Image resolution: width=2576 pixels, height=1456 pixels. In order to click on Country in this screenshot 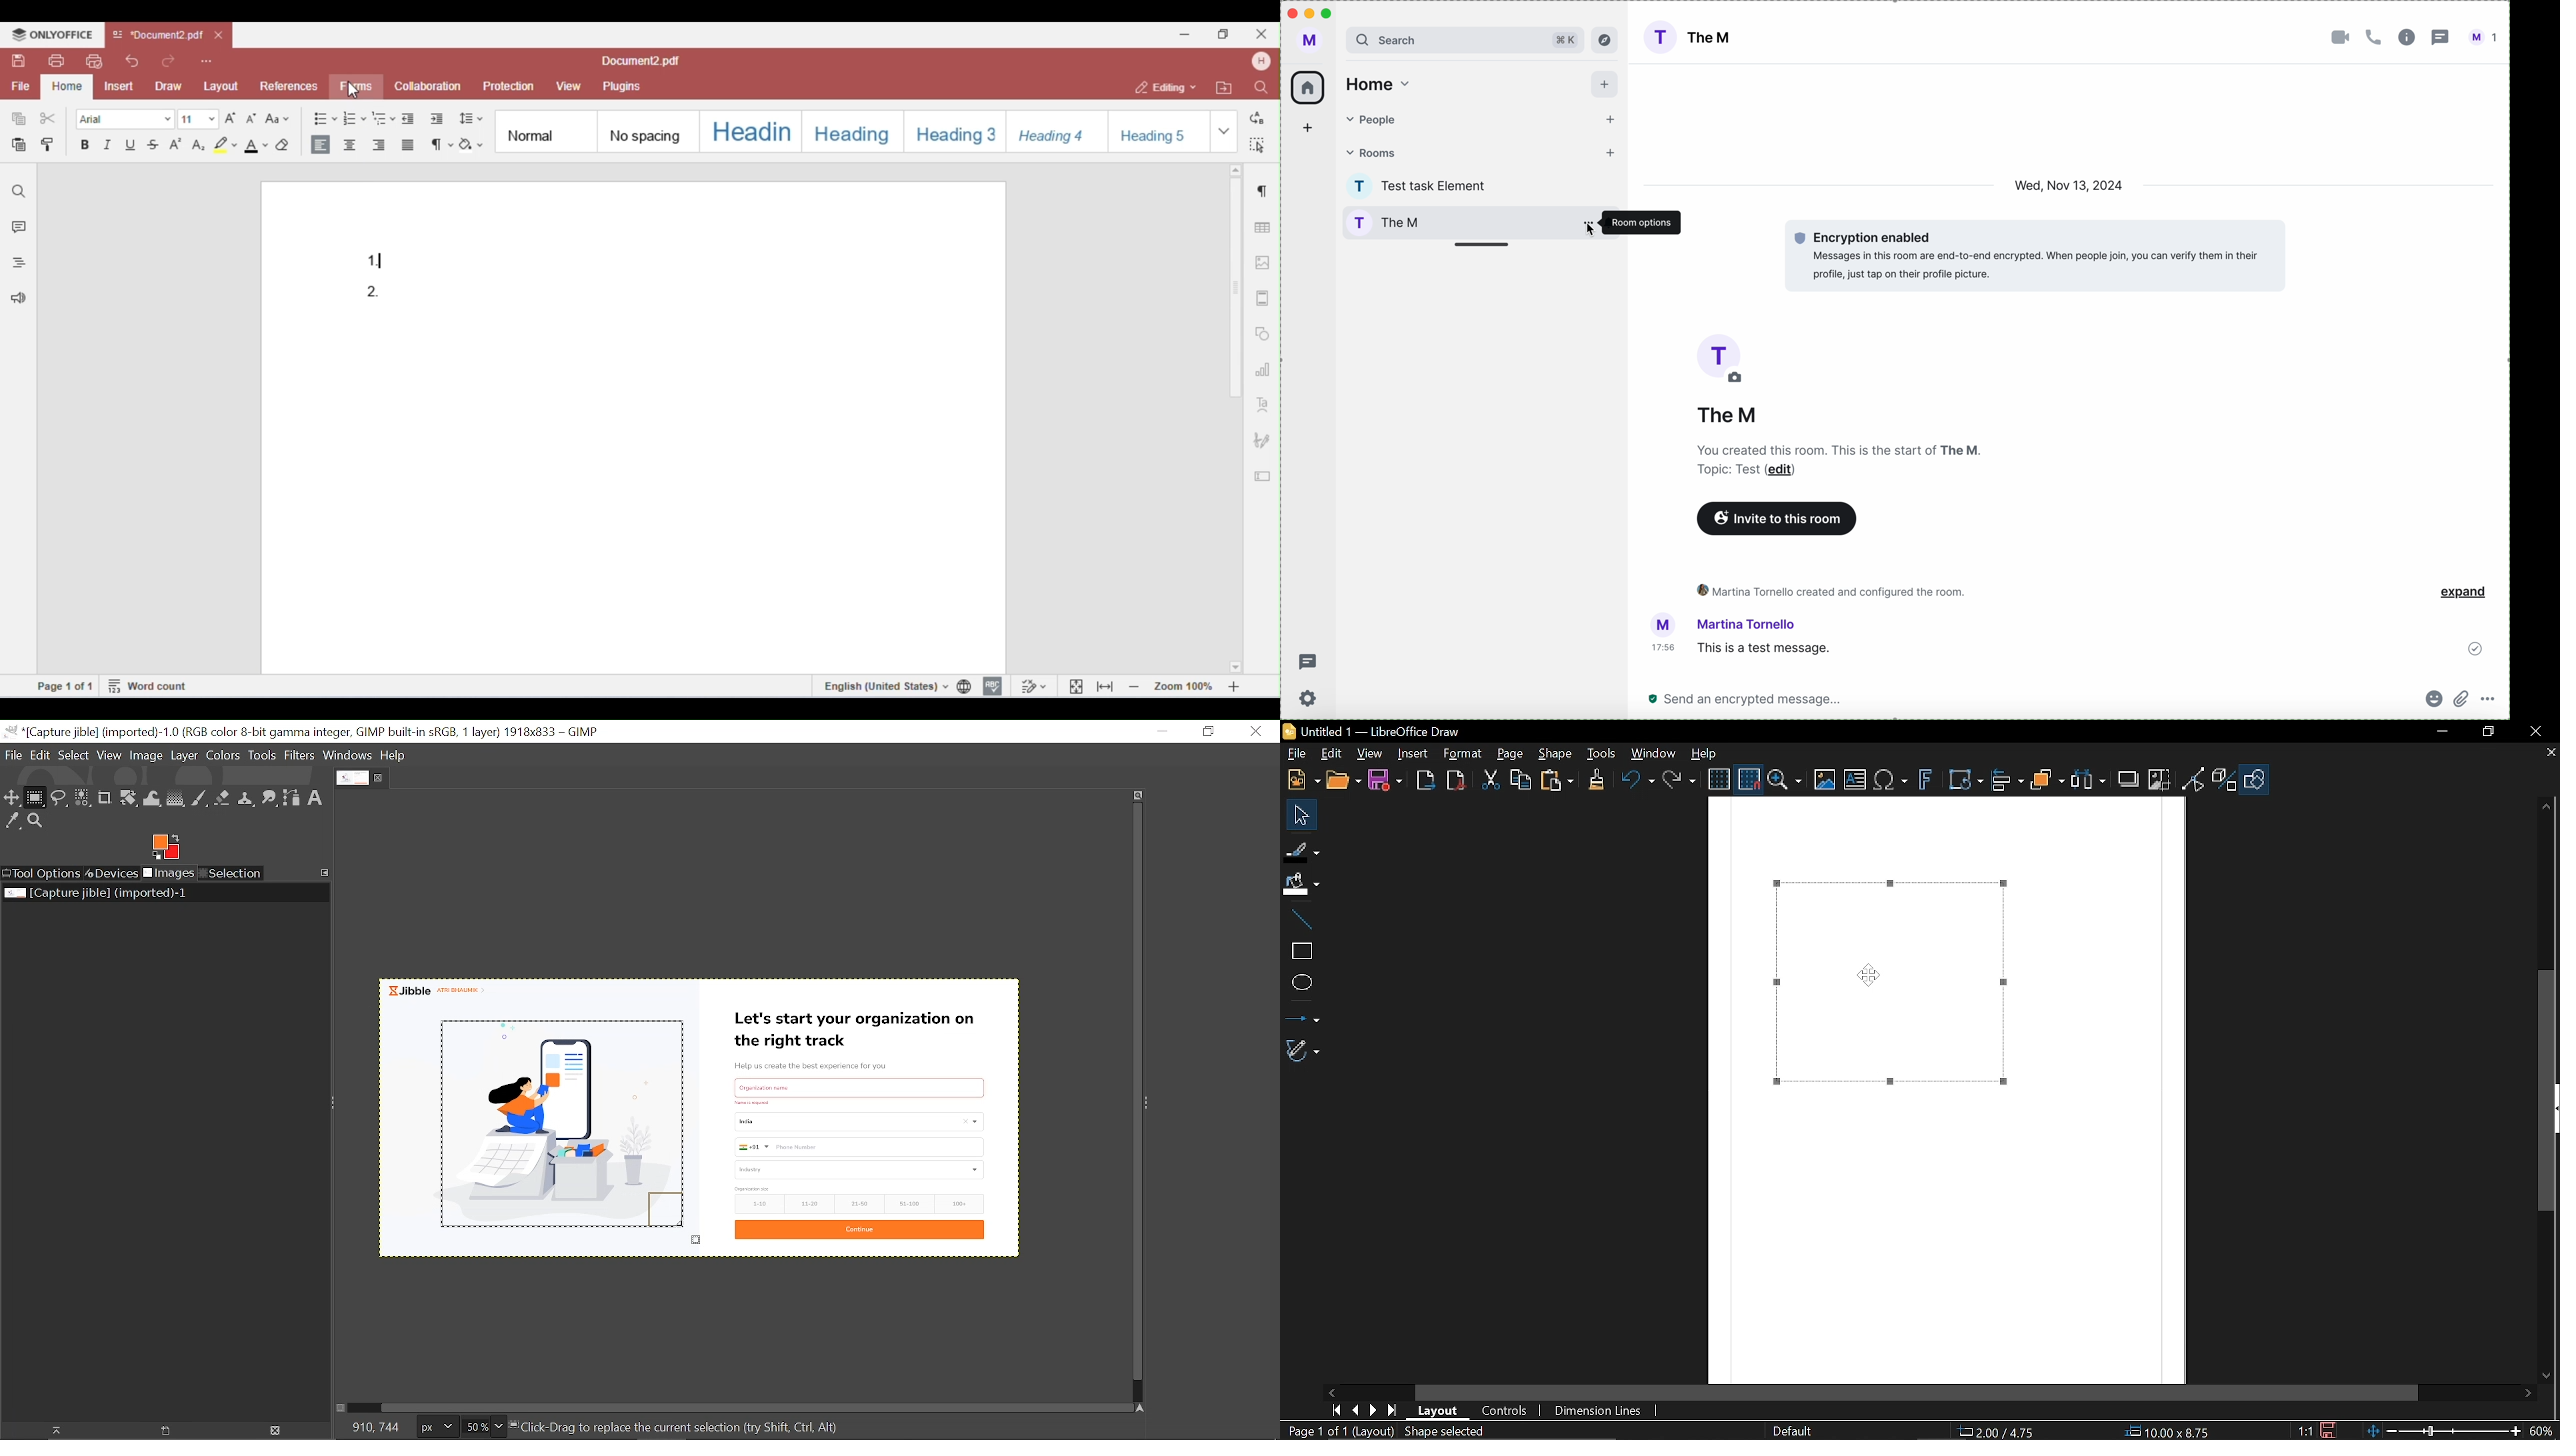, I will do `click(857, 1124)`.